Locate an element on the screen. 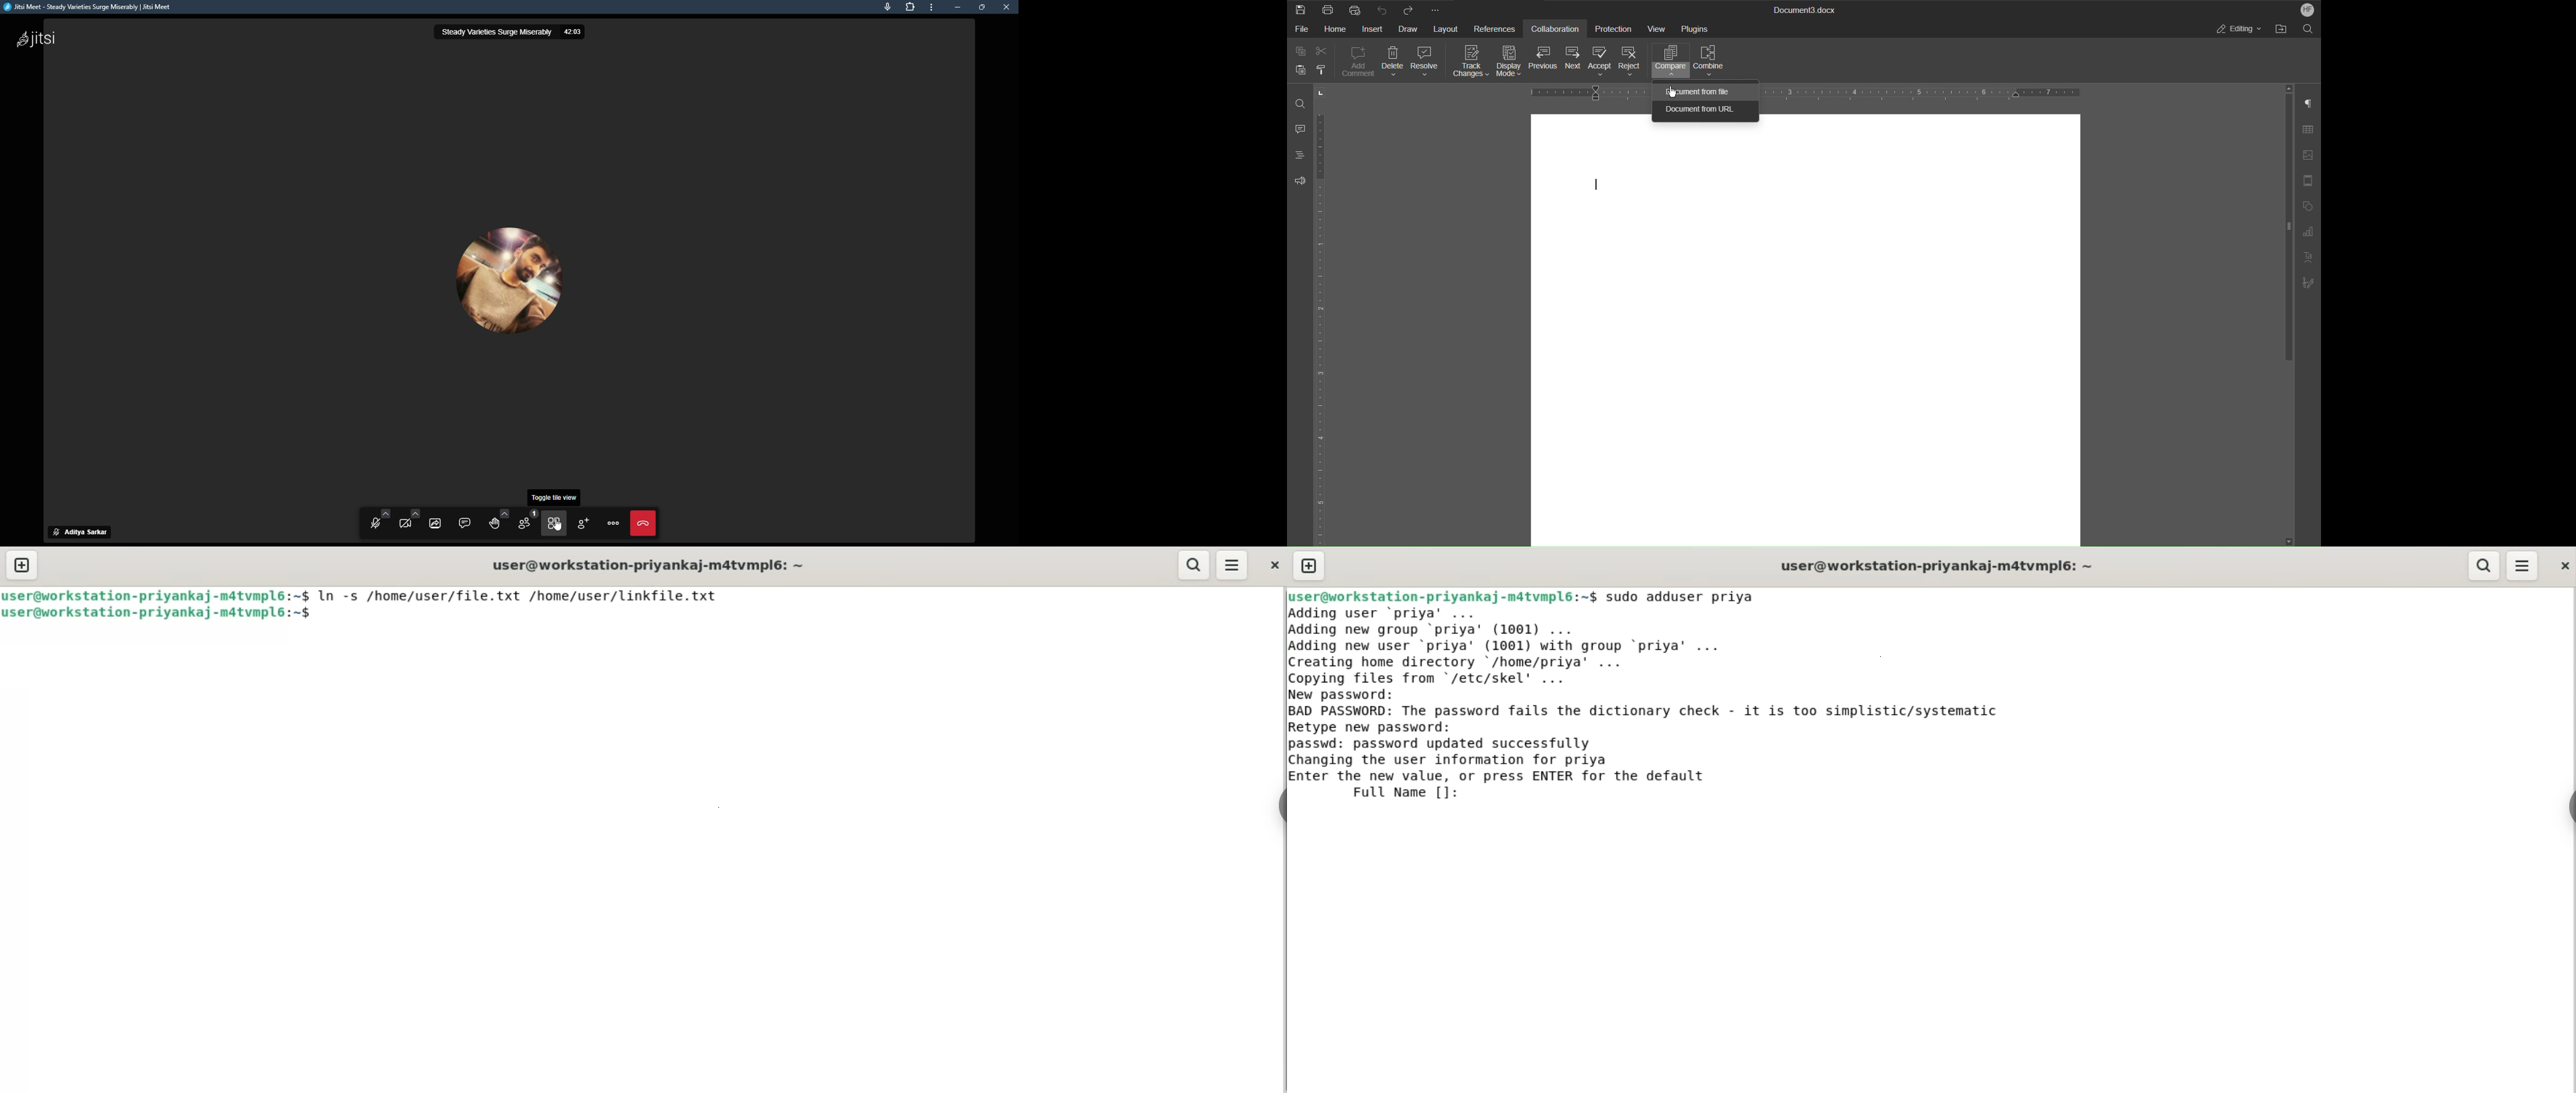  new tab is located at coordinates (1309, 565).